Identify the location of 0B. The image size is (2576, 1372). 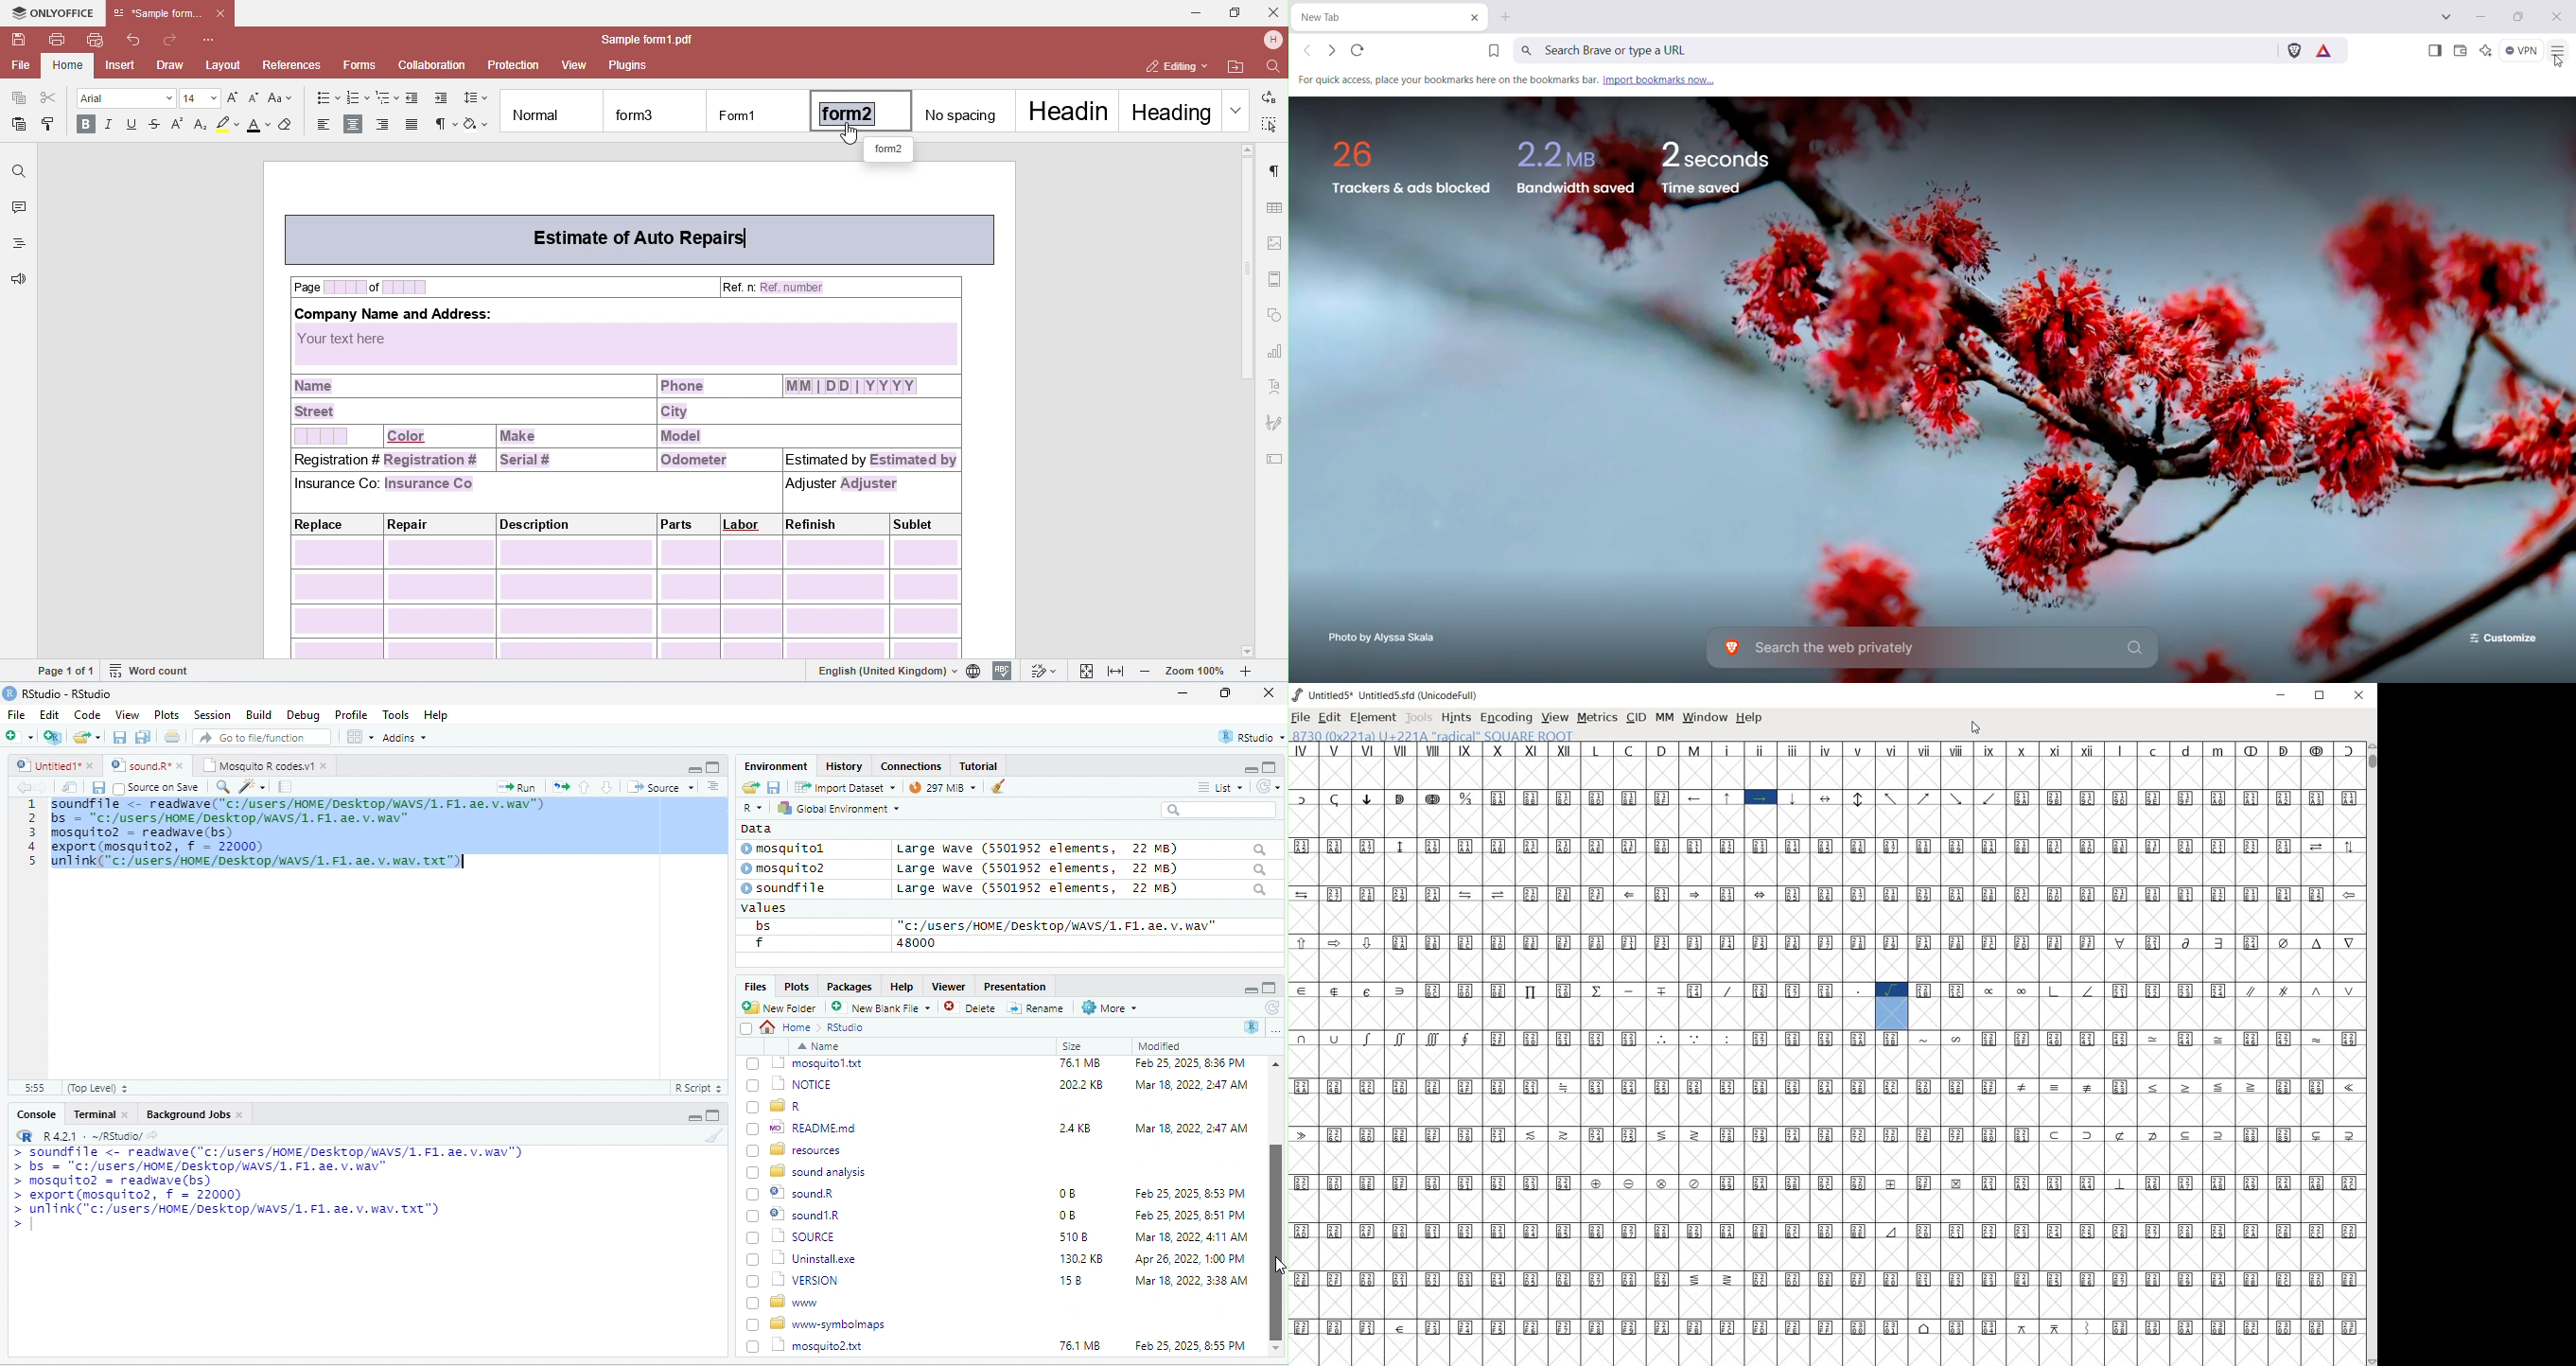
(1060, 1086).